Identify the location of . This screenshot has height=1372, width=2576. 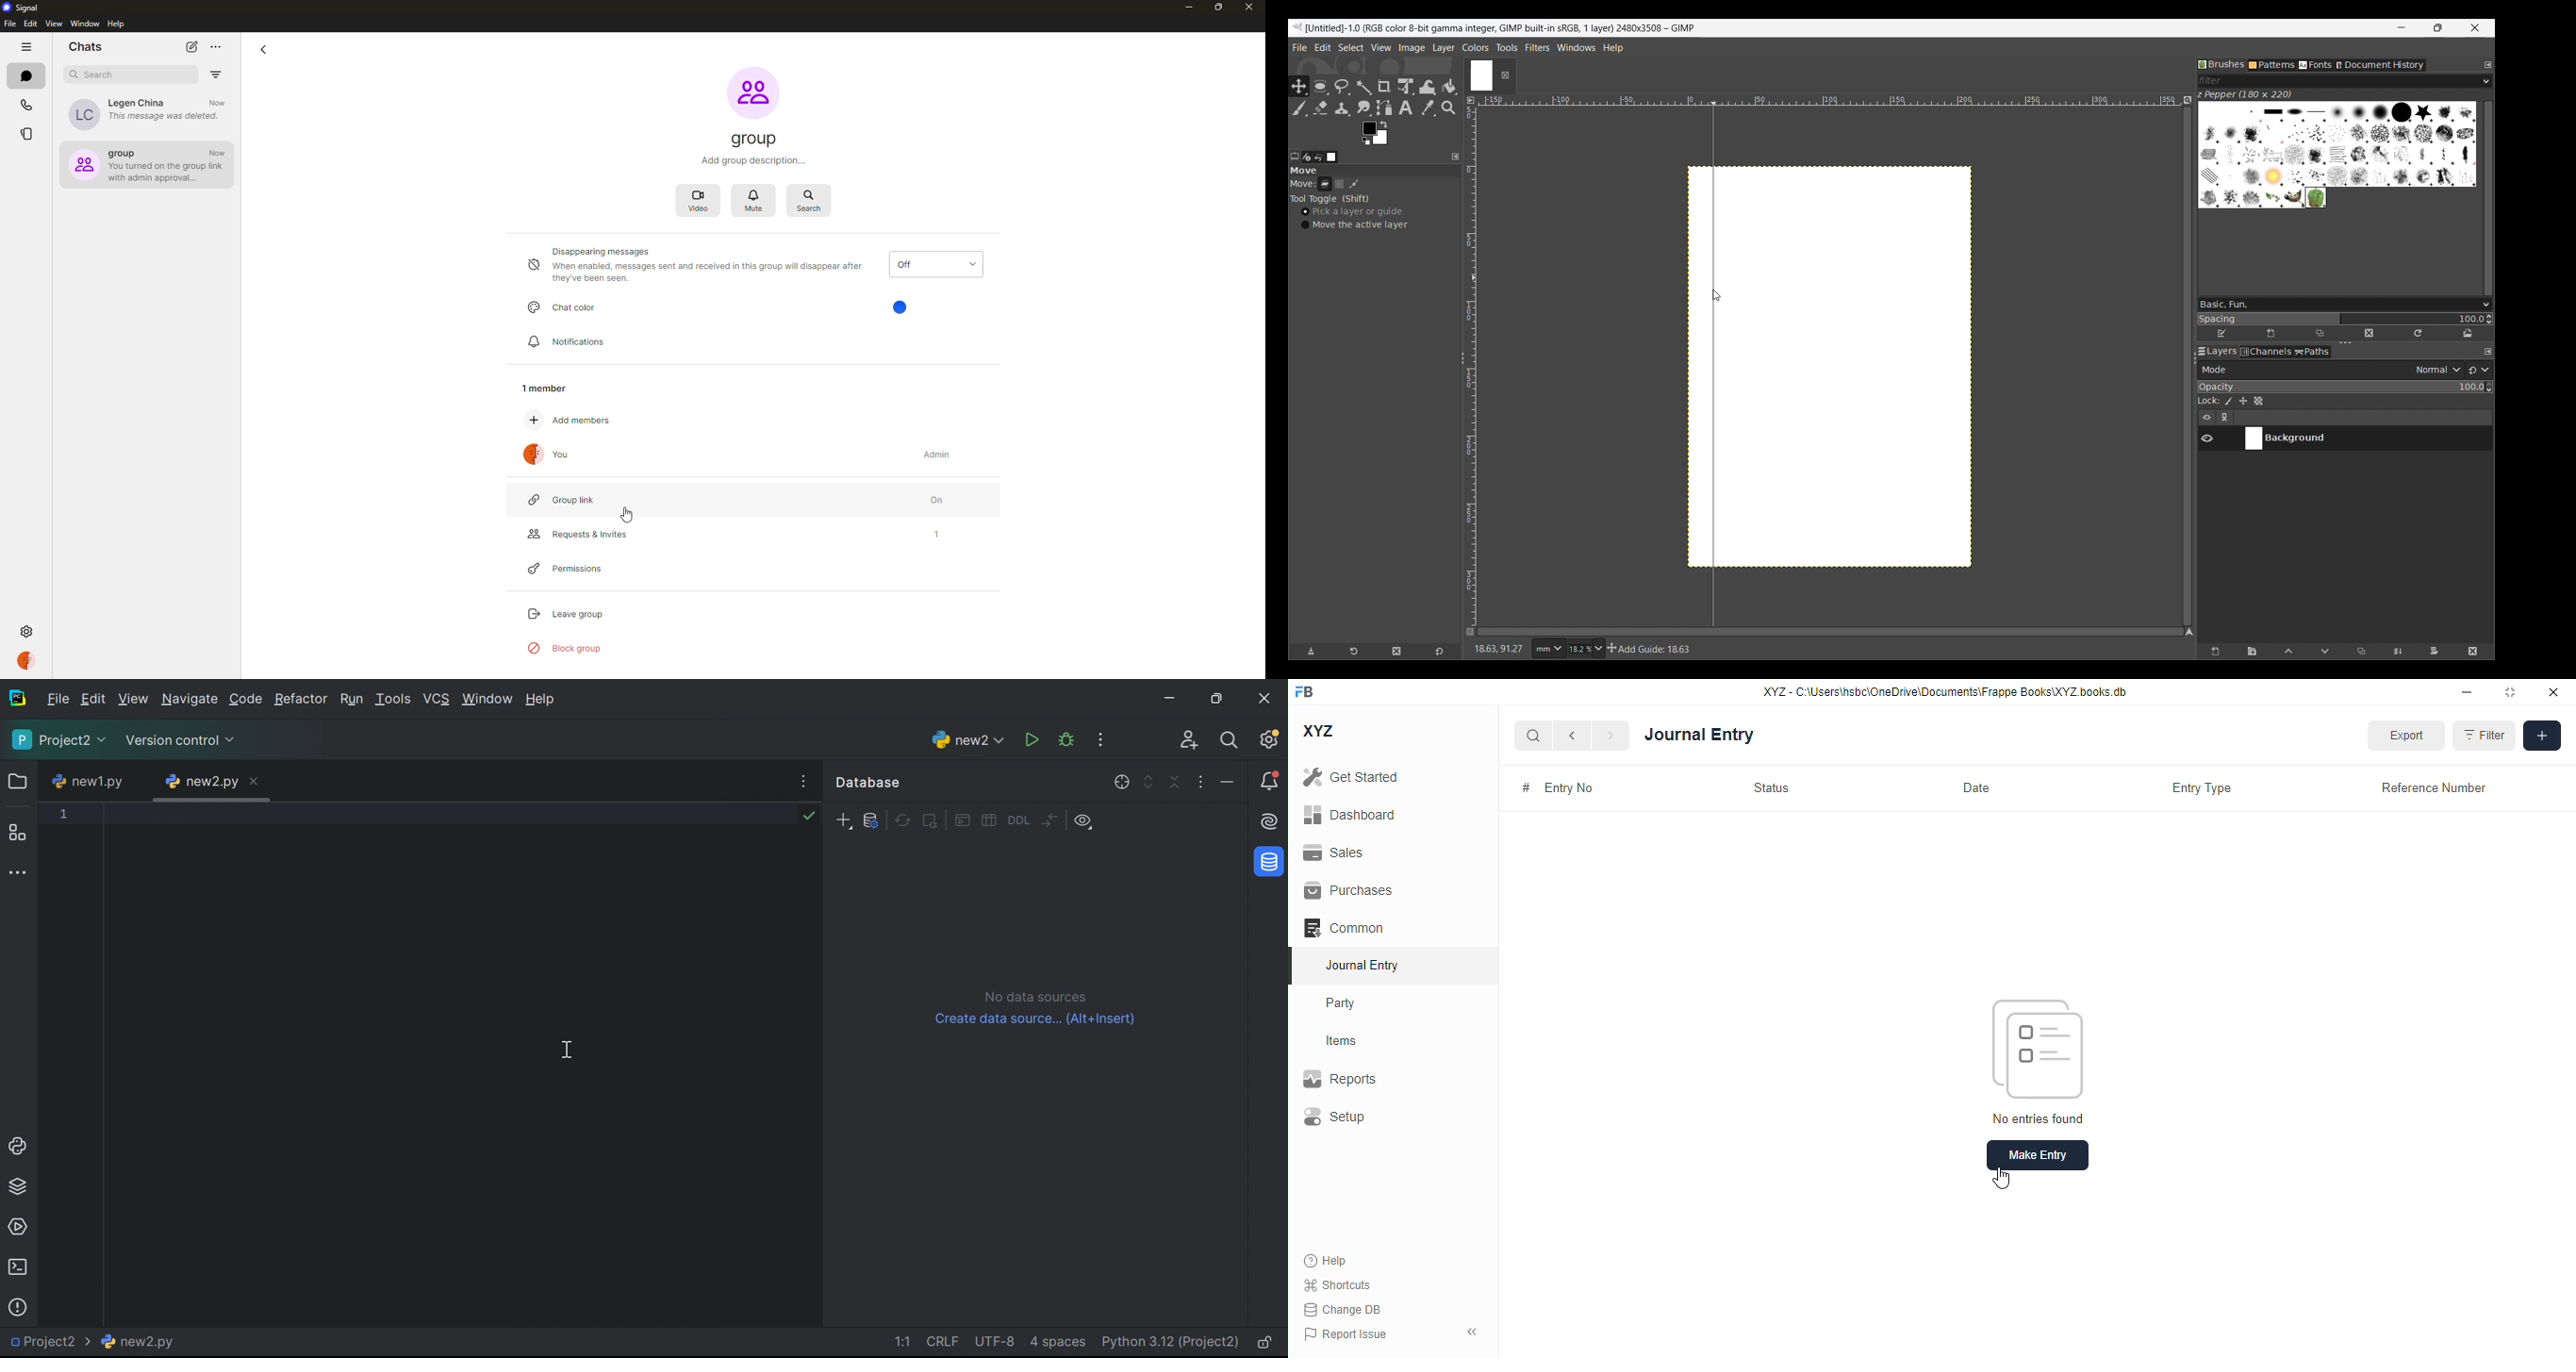
(248, 700).